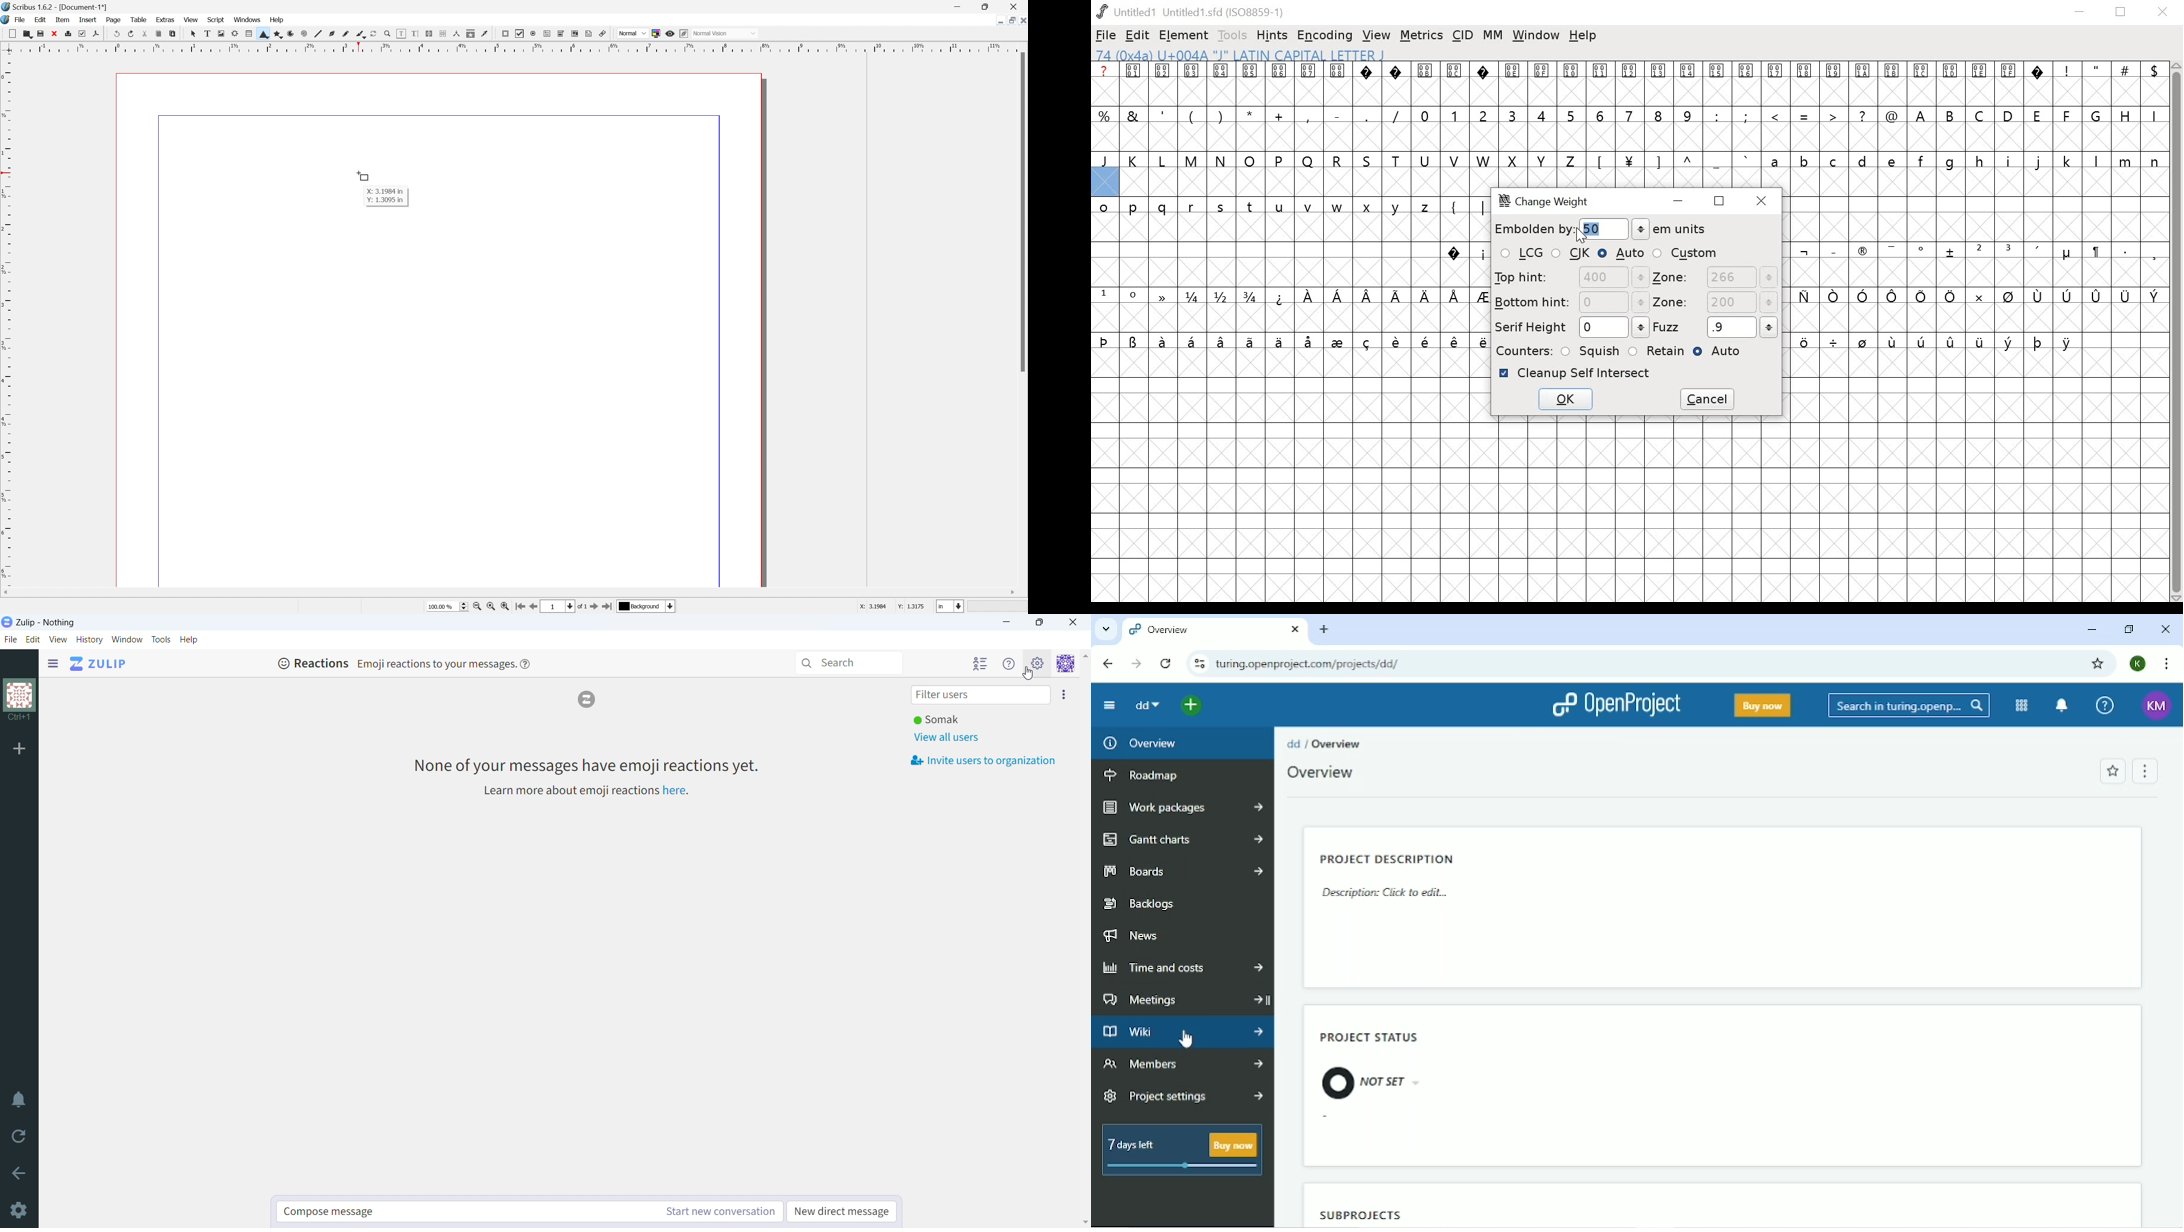 The height and width of the screenshot is (1232, 2184). I want to click on Shape, so click(260, 35).